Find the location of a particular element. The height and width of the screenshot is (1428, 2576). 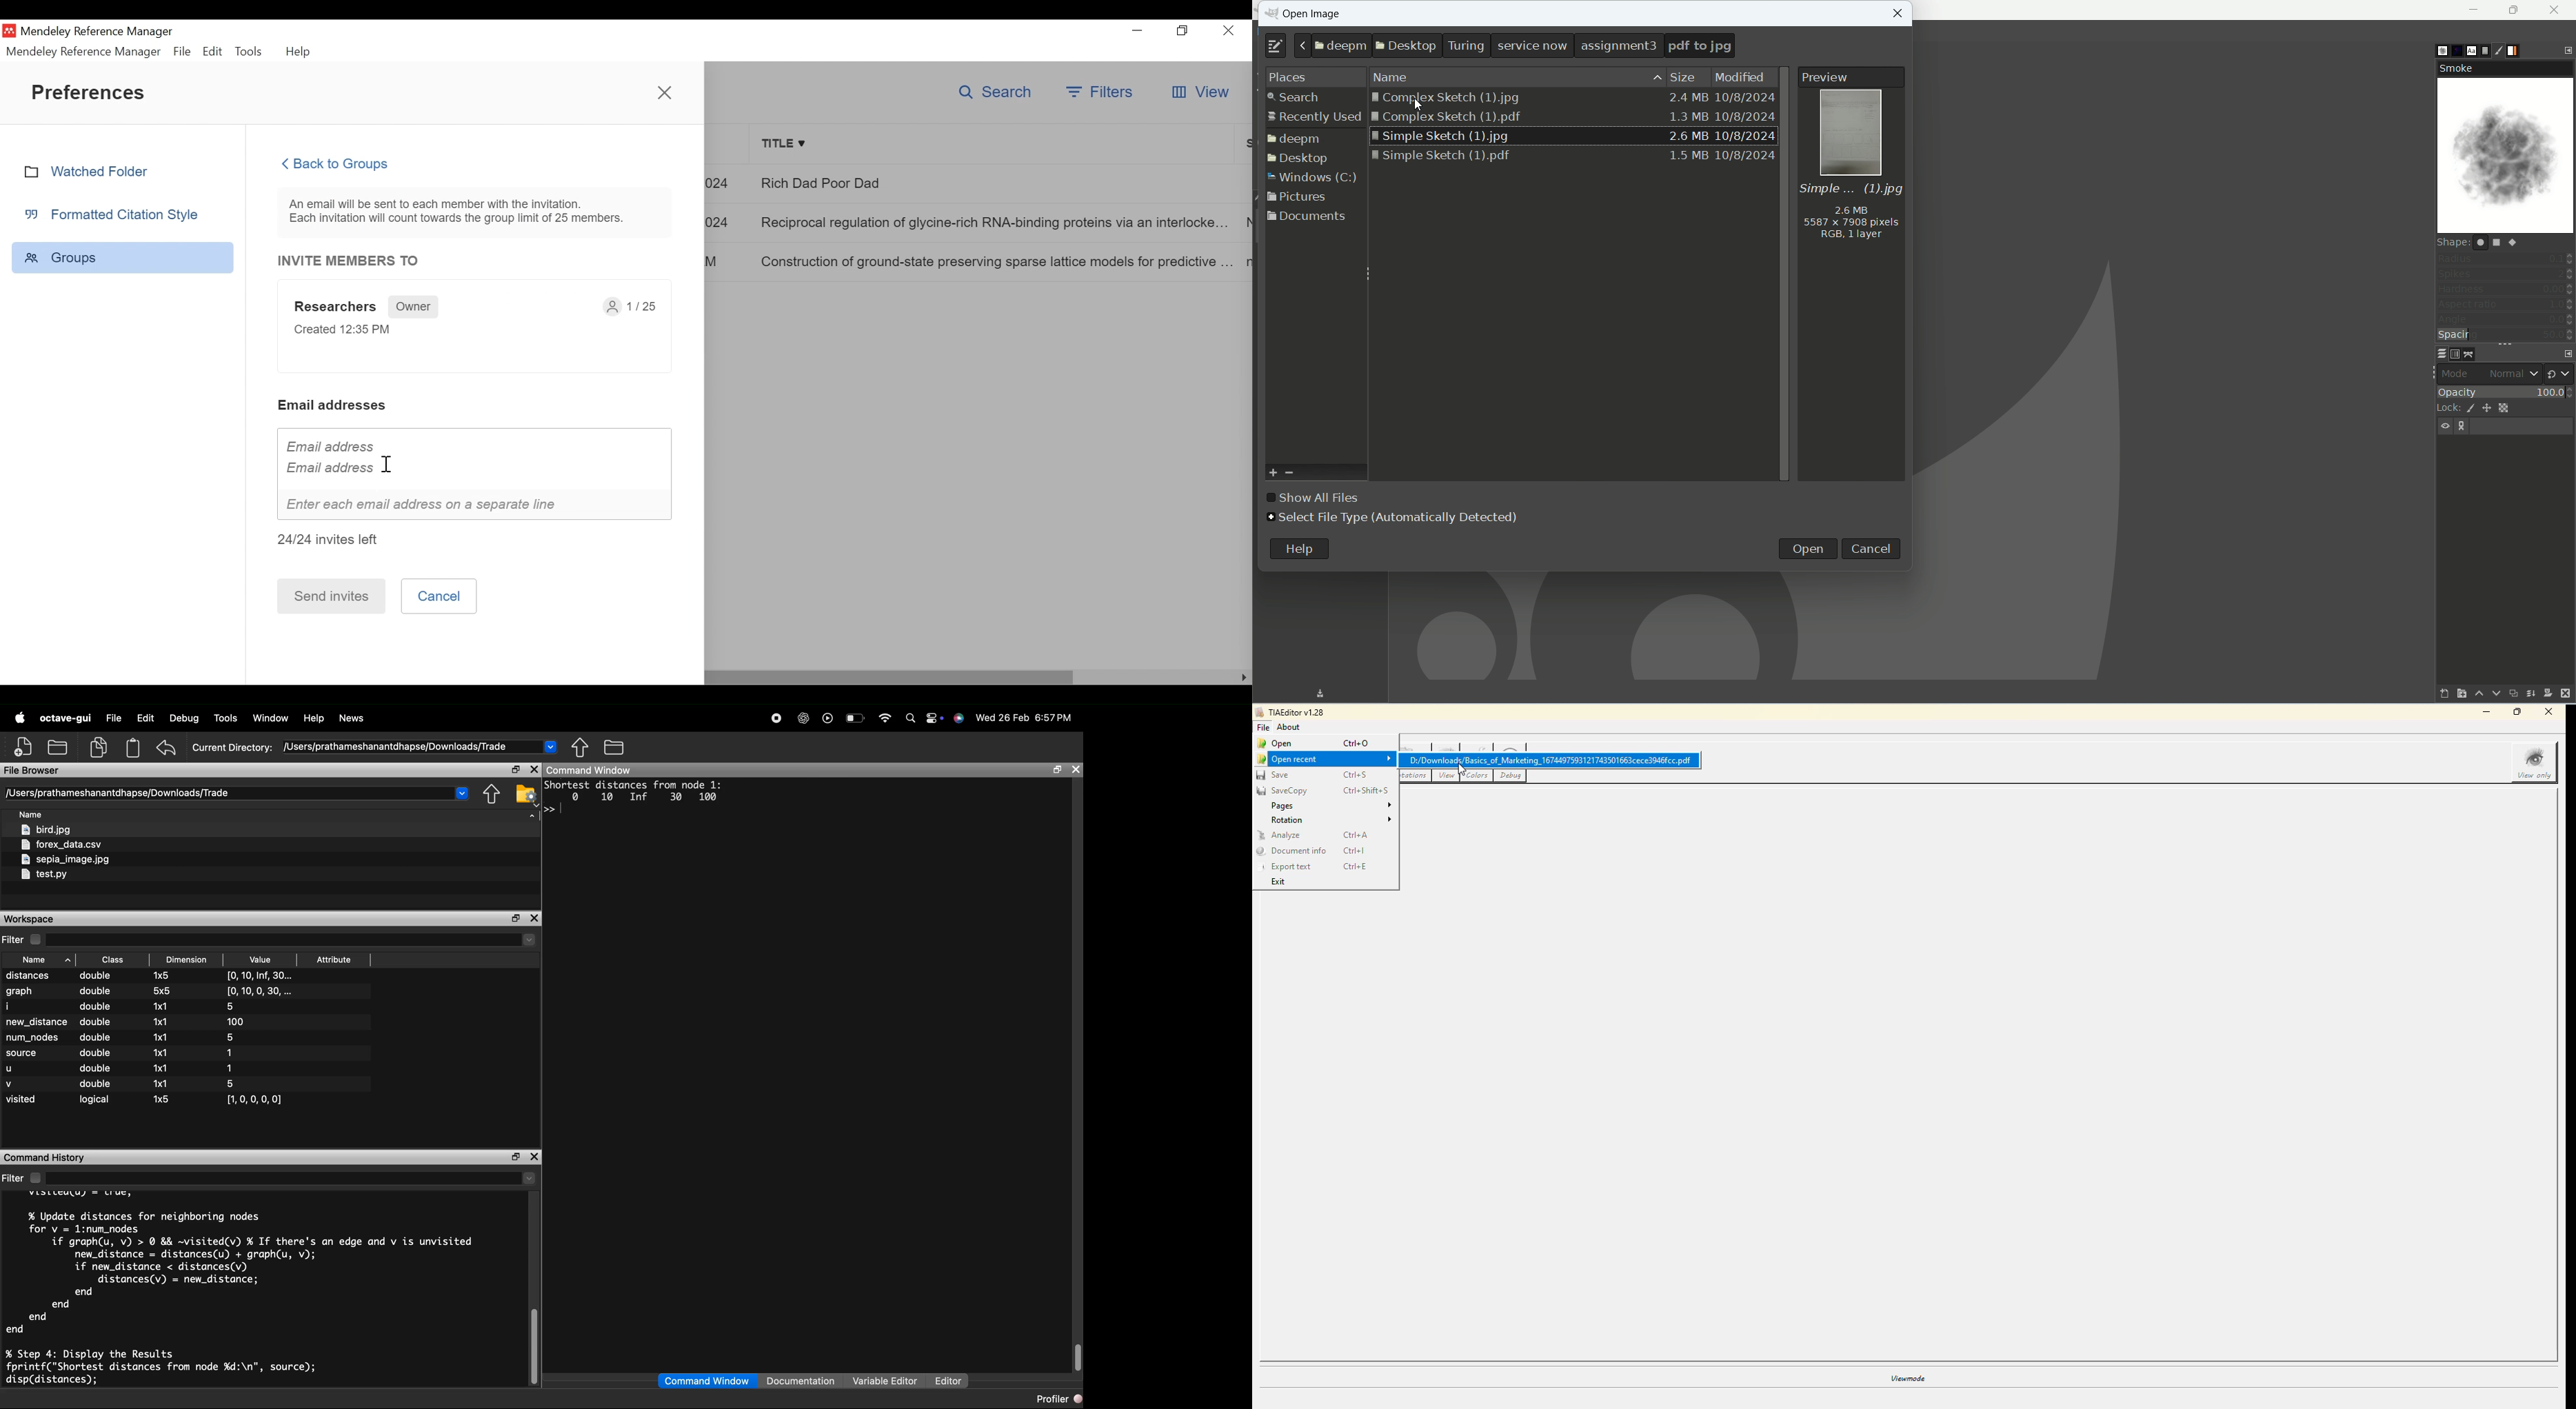

Tools is located at coordinates (250, 52).